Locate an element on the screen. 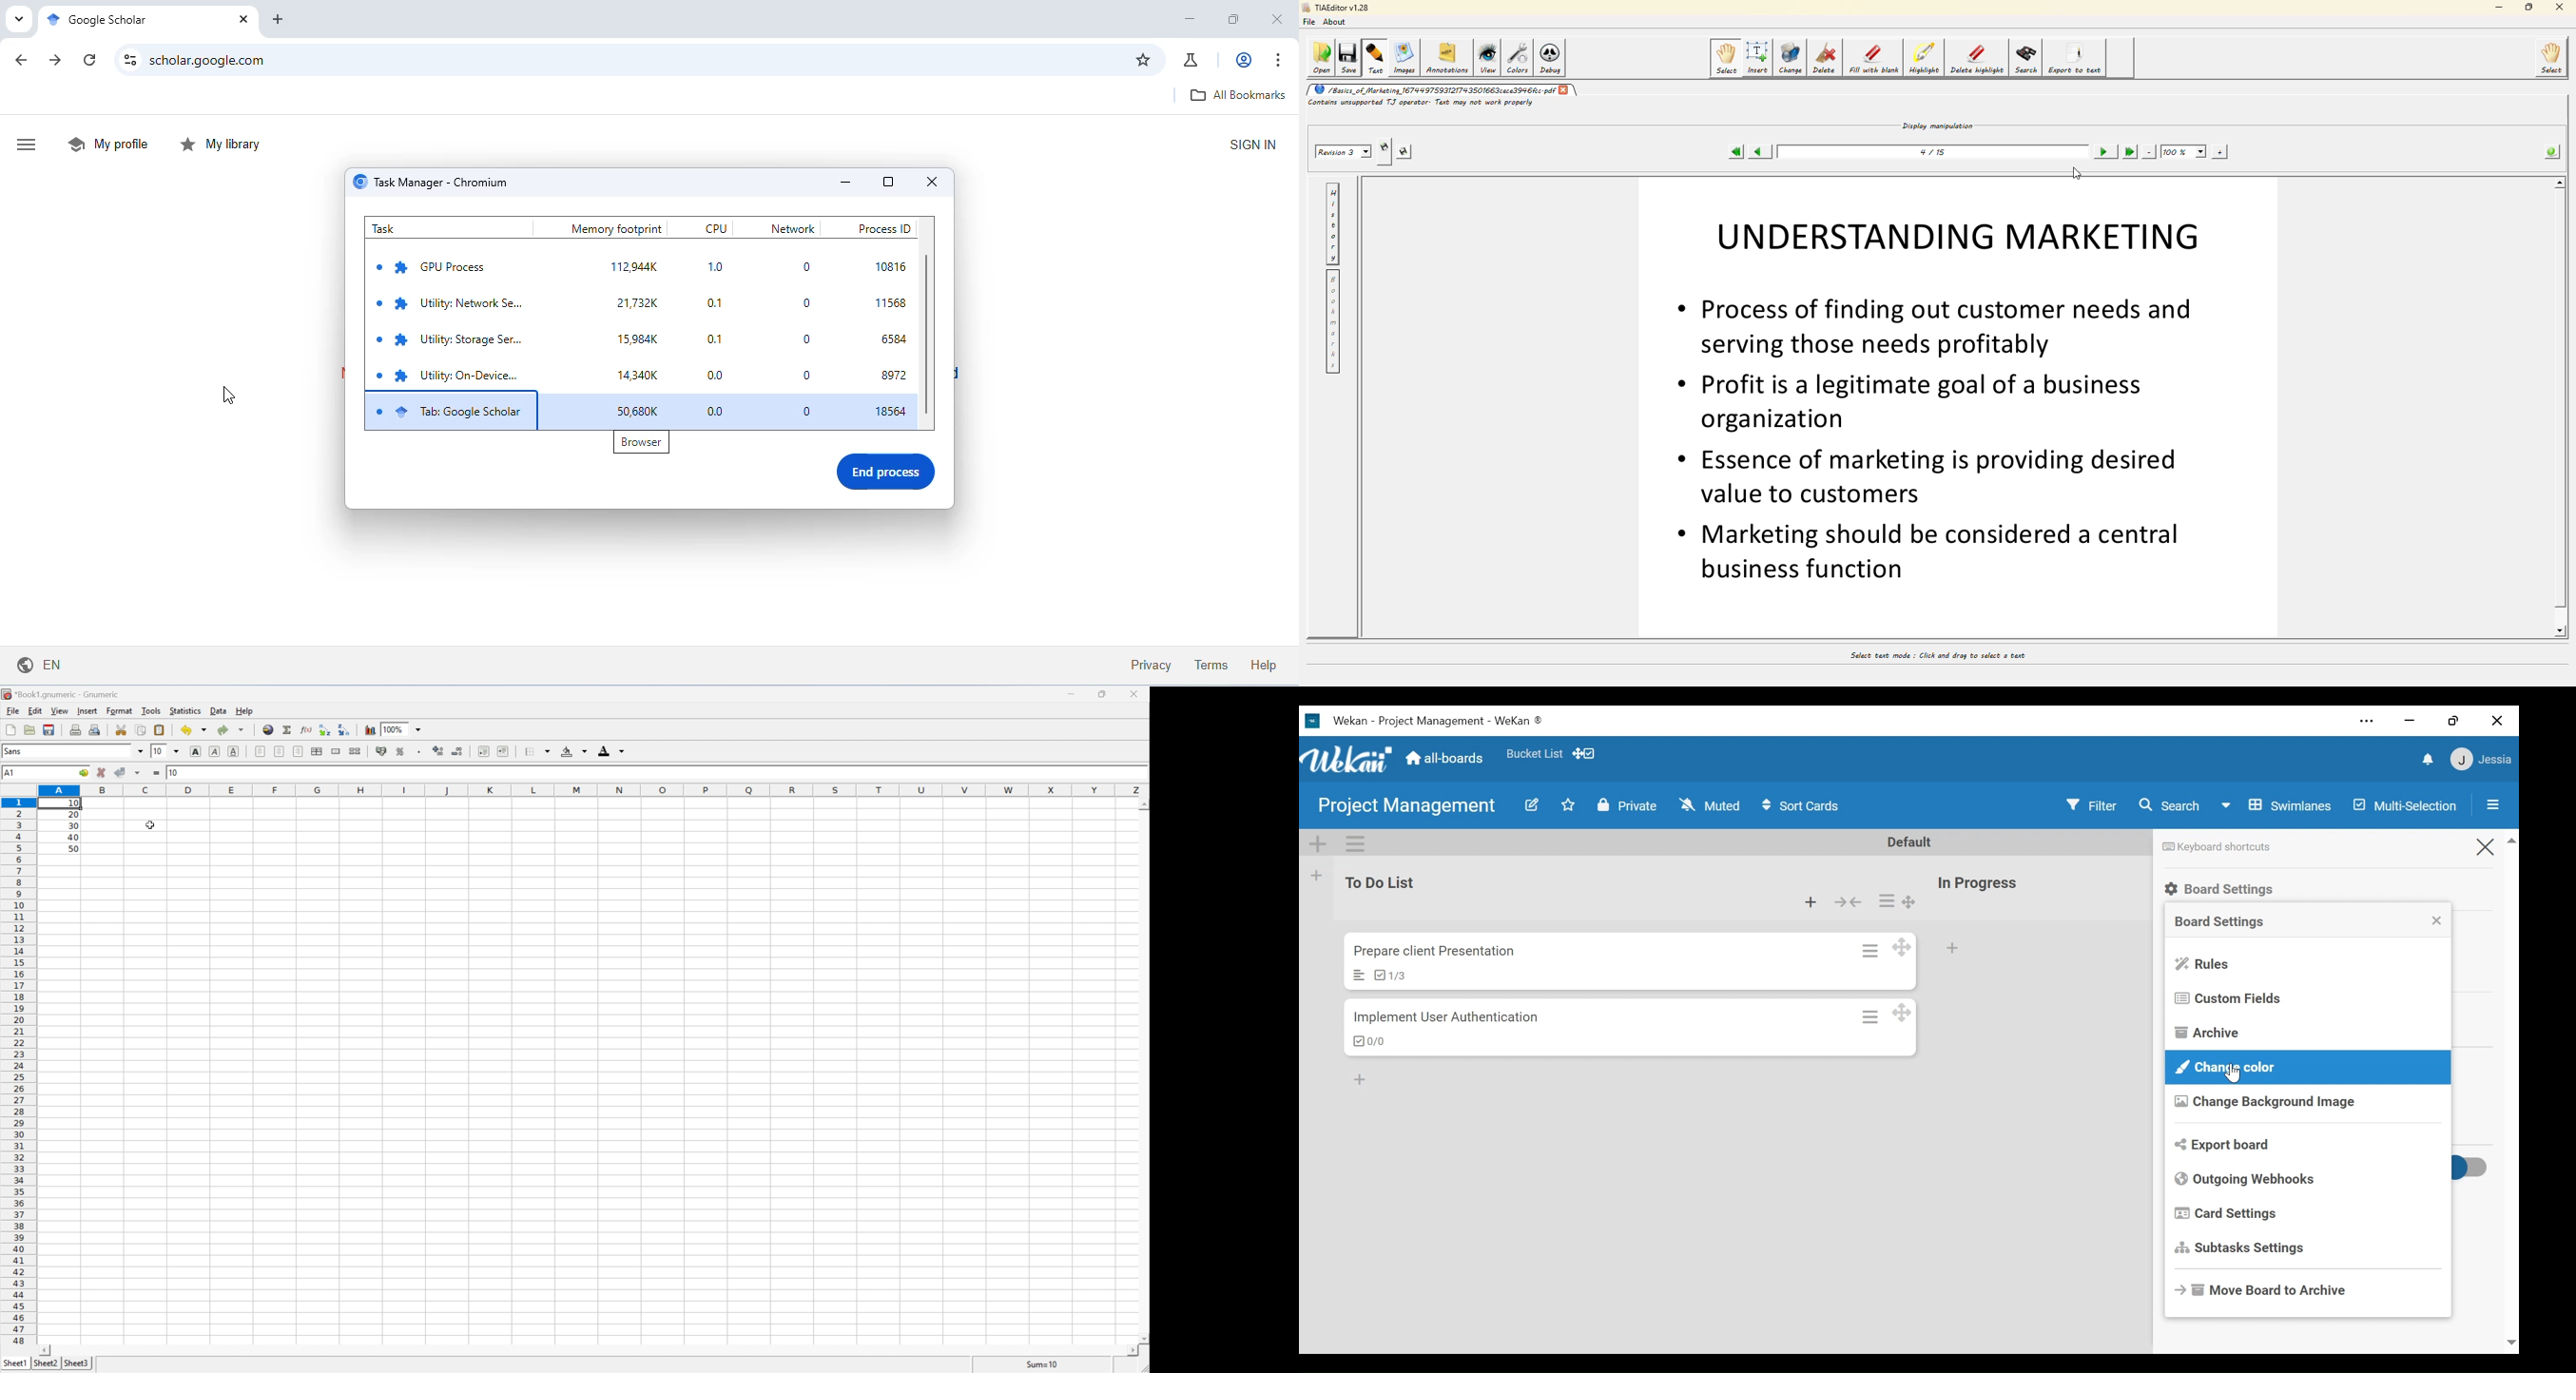 Image resolution: width=2576 pixels, height=1400 pixels. center horizontally is located at coordinates (278, 750).